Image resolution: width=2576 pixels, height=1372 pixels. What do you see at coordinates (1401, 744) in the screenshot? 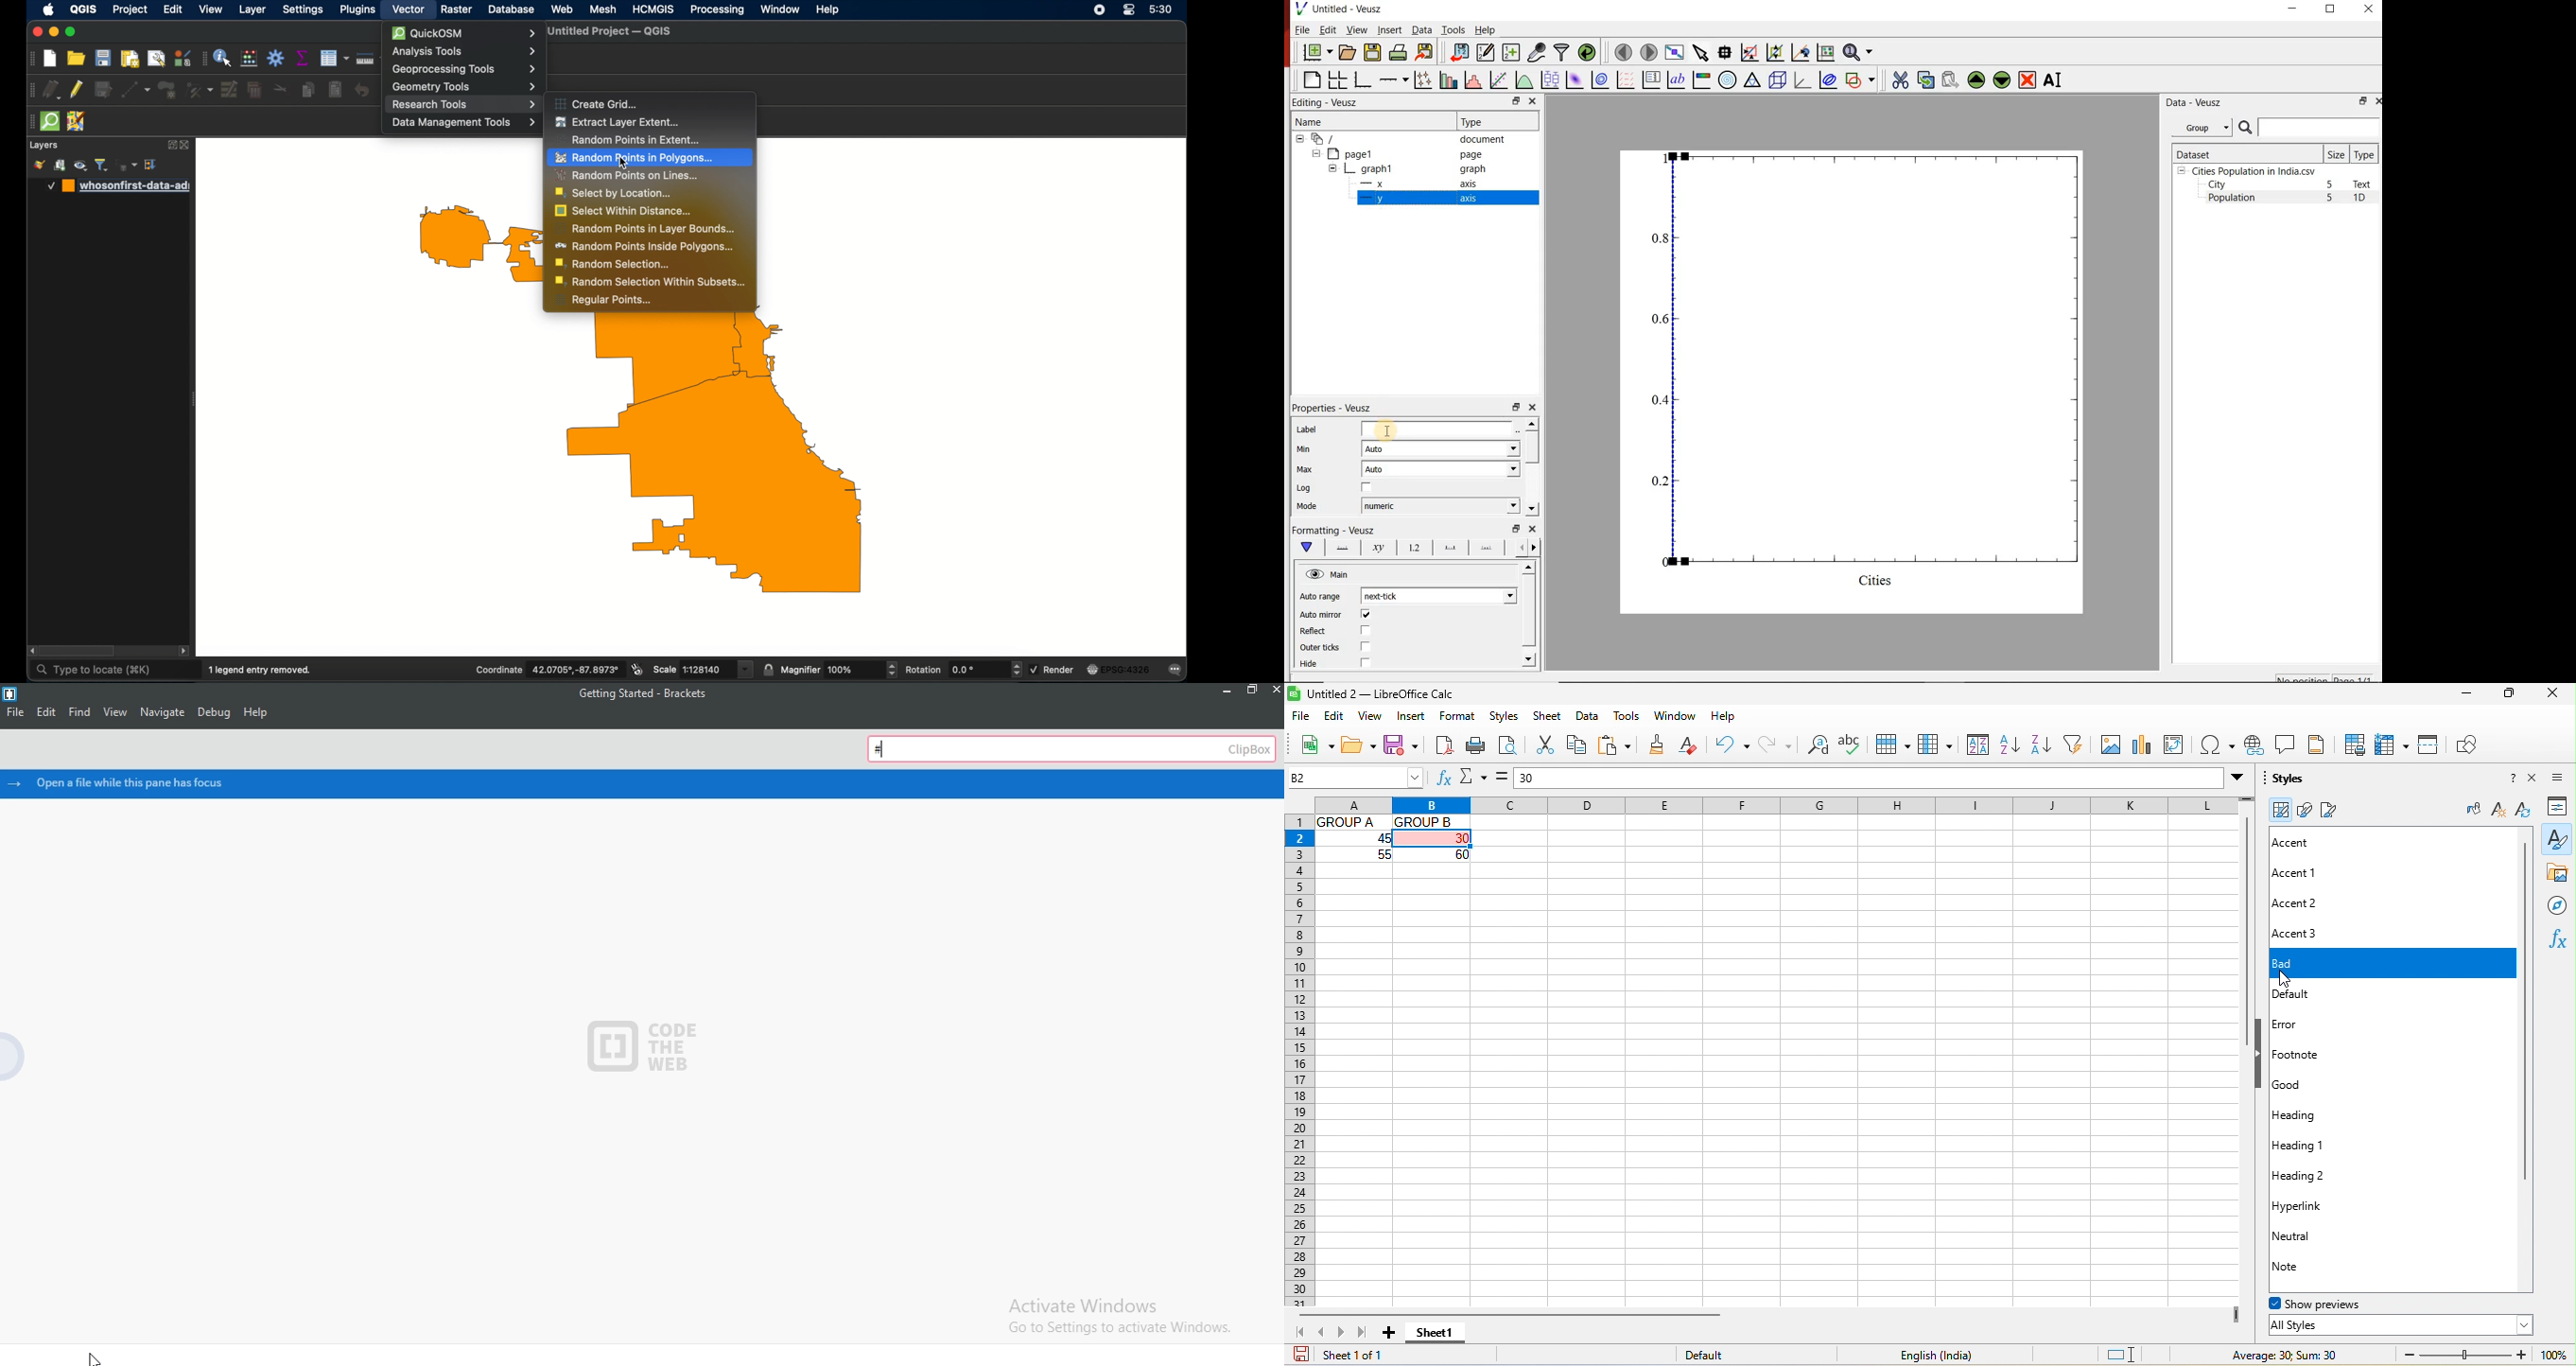
I see `save` at bounding box center [1401, 744].